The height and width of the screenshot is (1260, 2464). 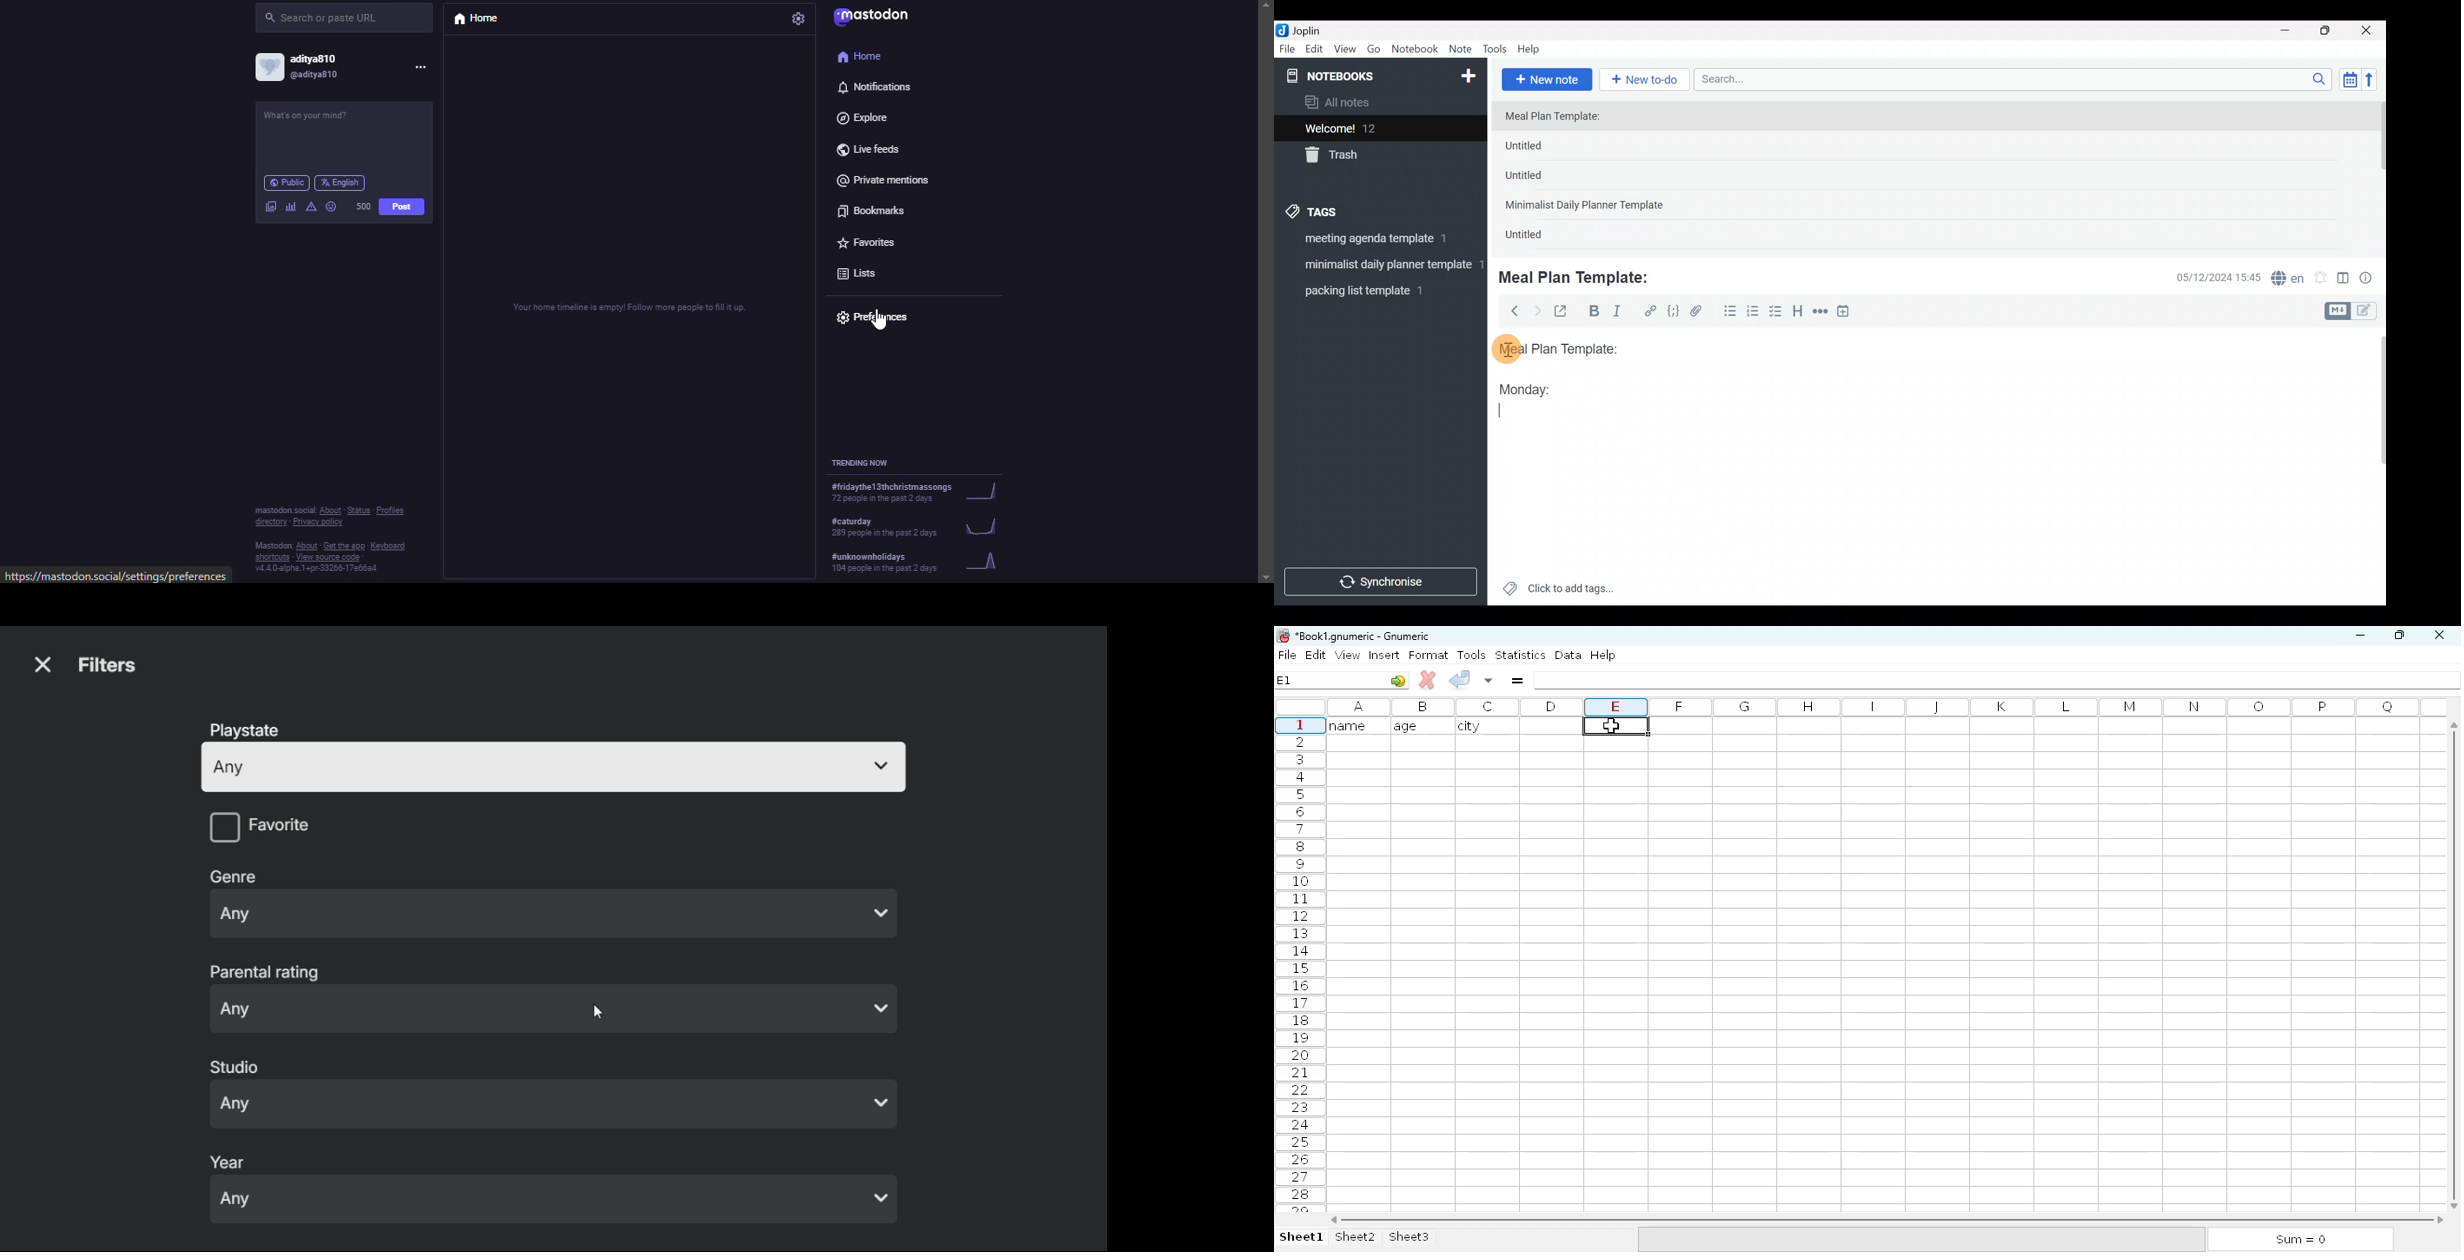 What do you see at coordinates (2322, 279) in the screenshot?
I see `Set alarm` at bounding box center [2322, 279].